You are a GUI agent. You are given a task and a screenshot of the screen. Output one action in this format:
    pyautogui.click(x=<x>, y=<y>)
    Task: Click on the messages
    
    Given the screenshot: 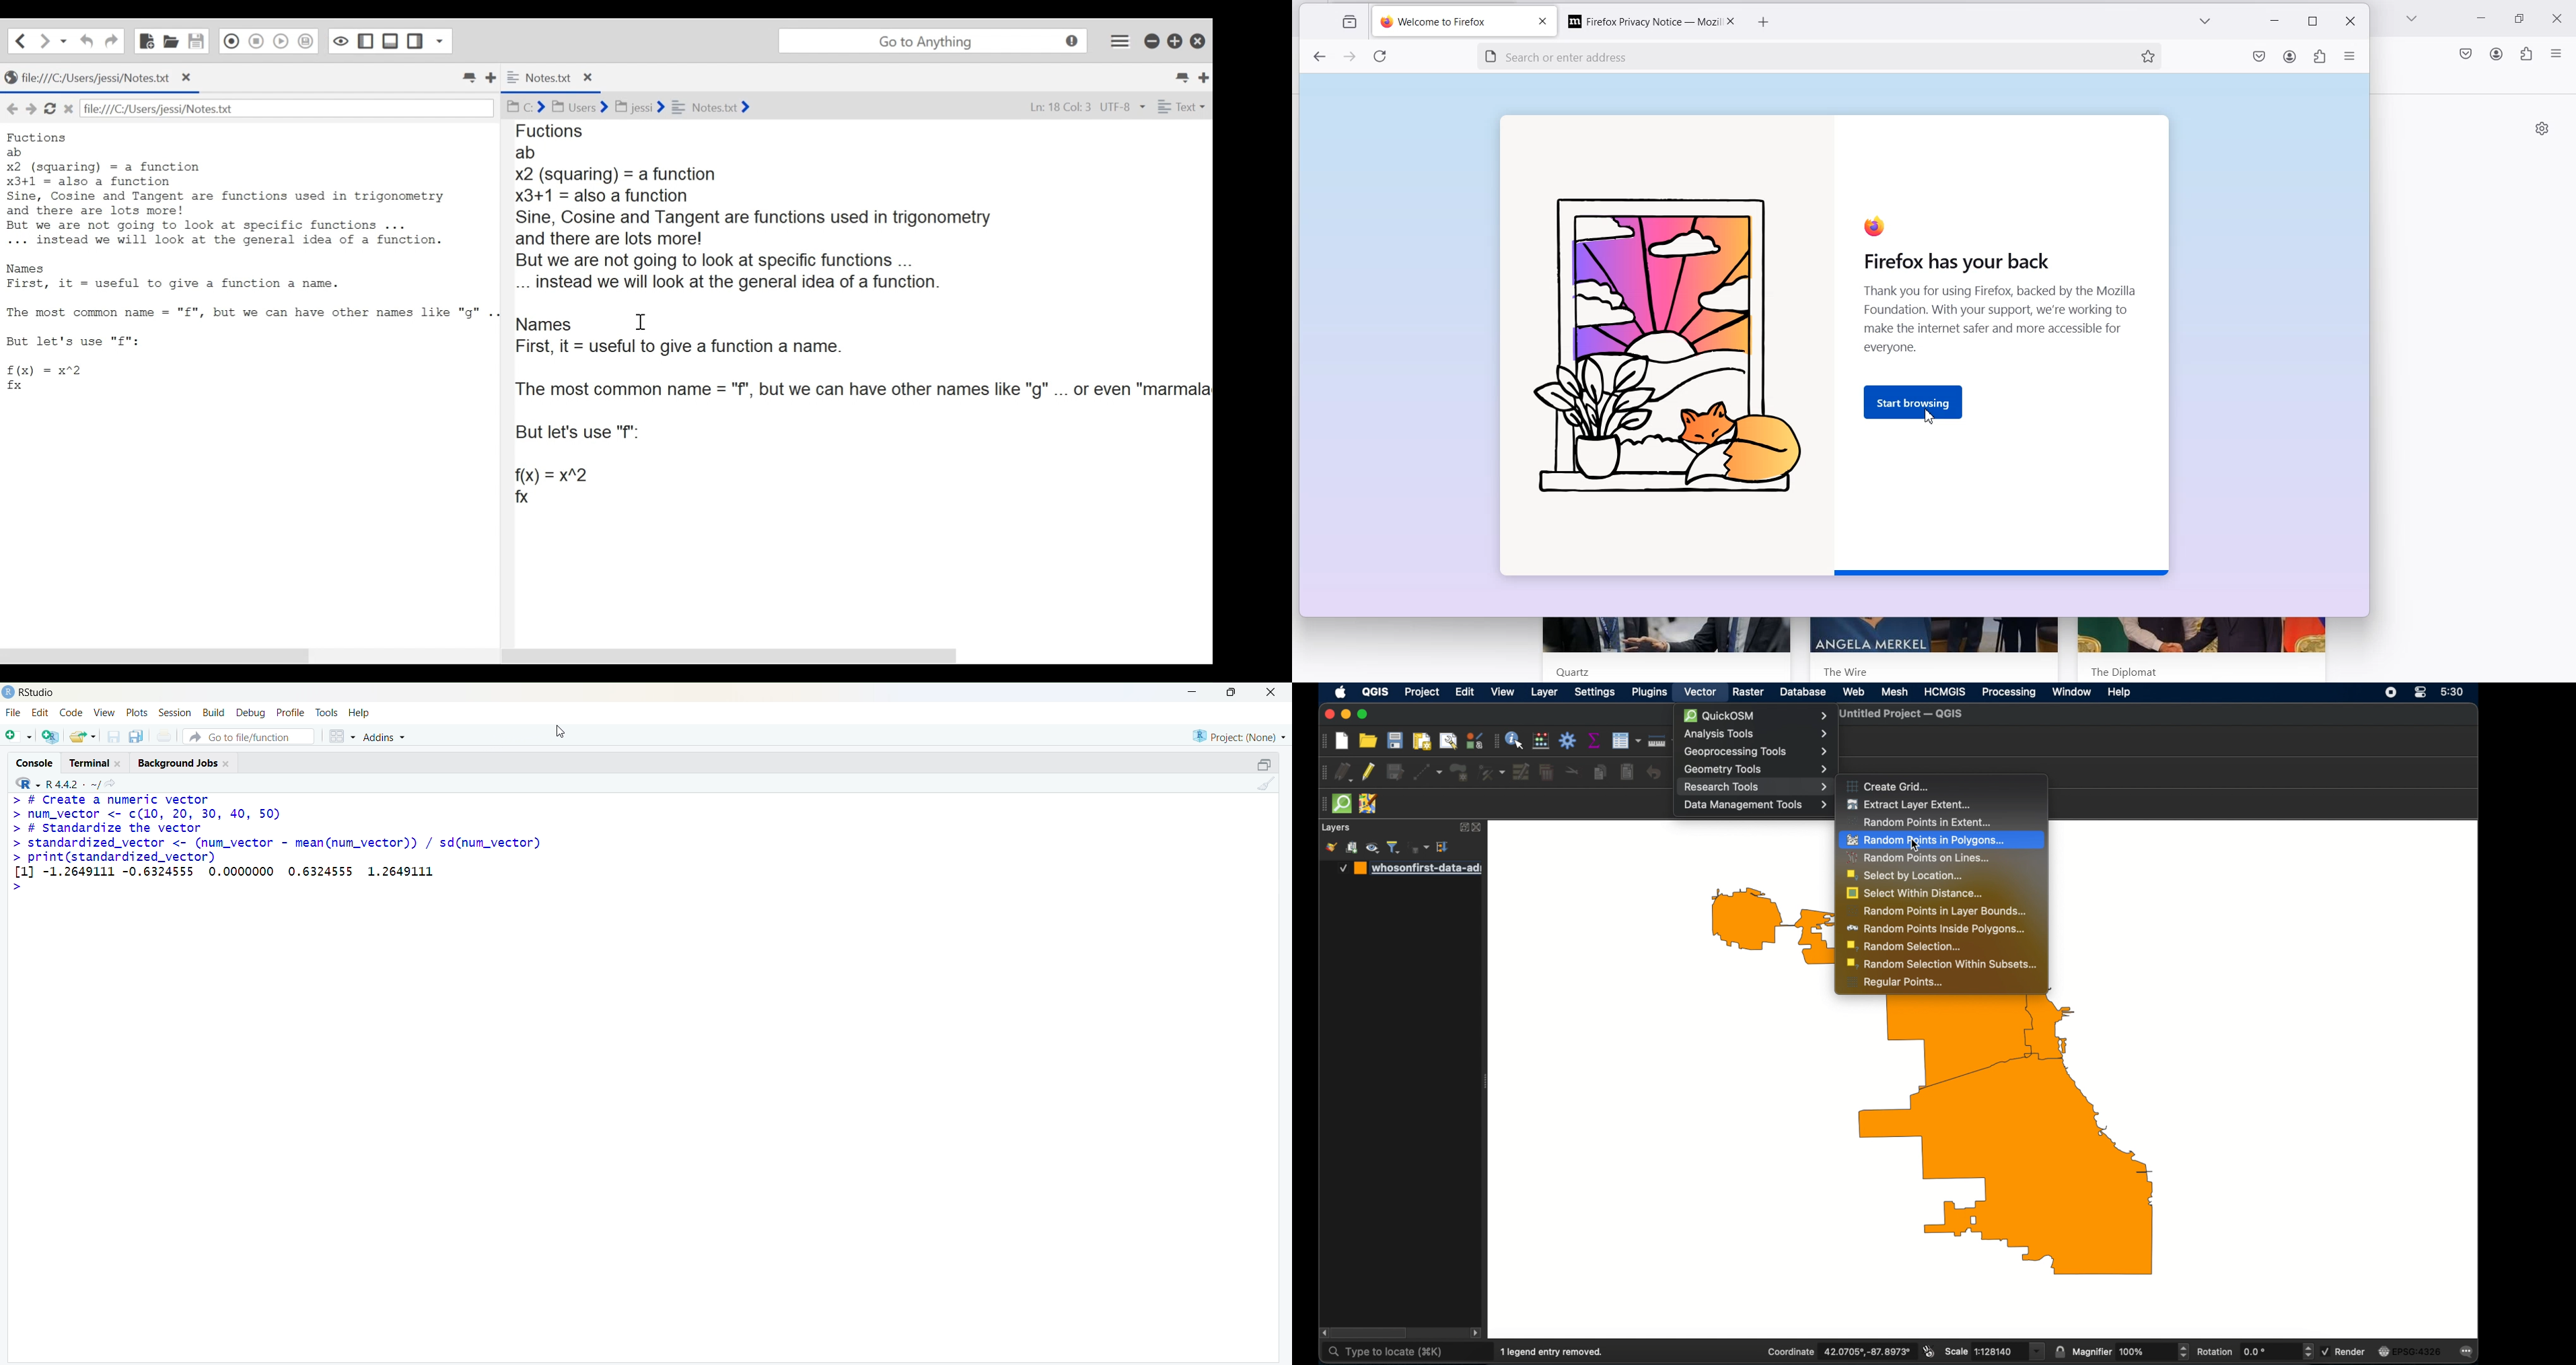 What is the action you would take?
    pyautogui.click(x=2468, y=1352)
    